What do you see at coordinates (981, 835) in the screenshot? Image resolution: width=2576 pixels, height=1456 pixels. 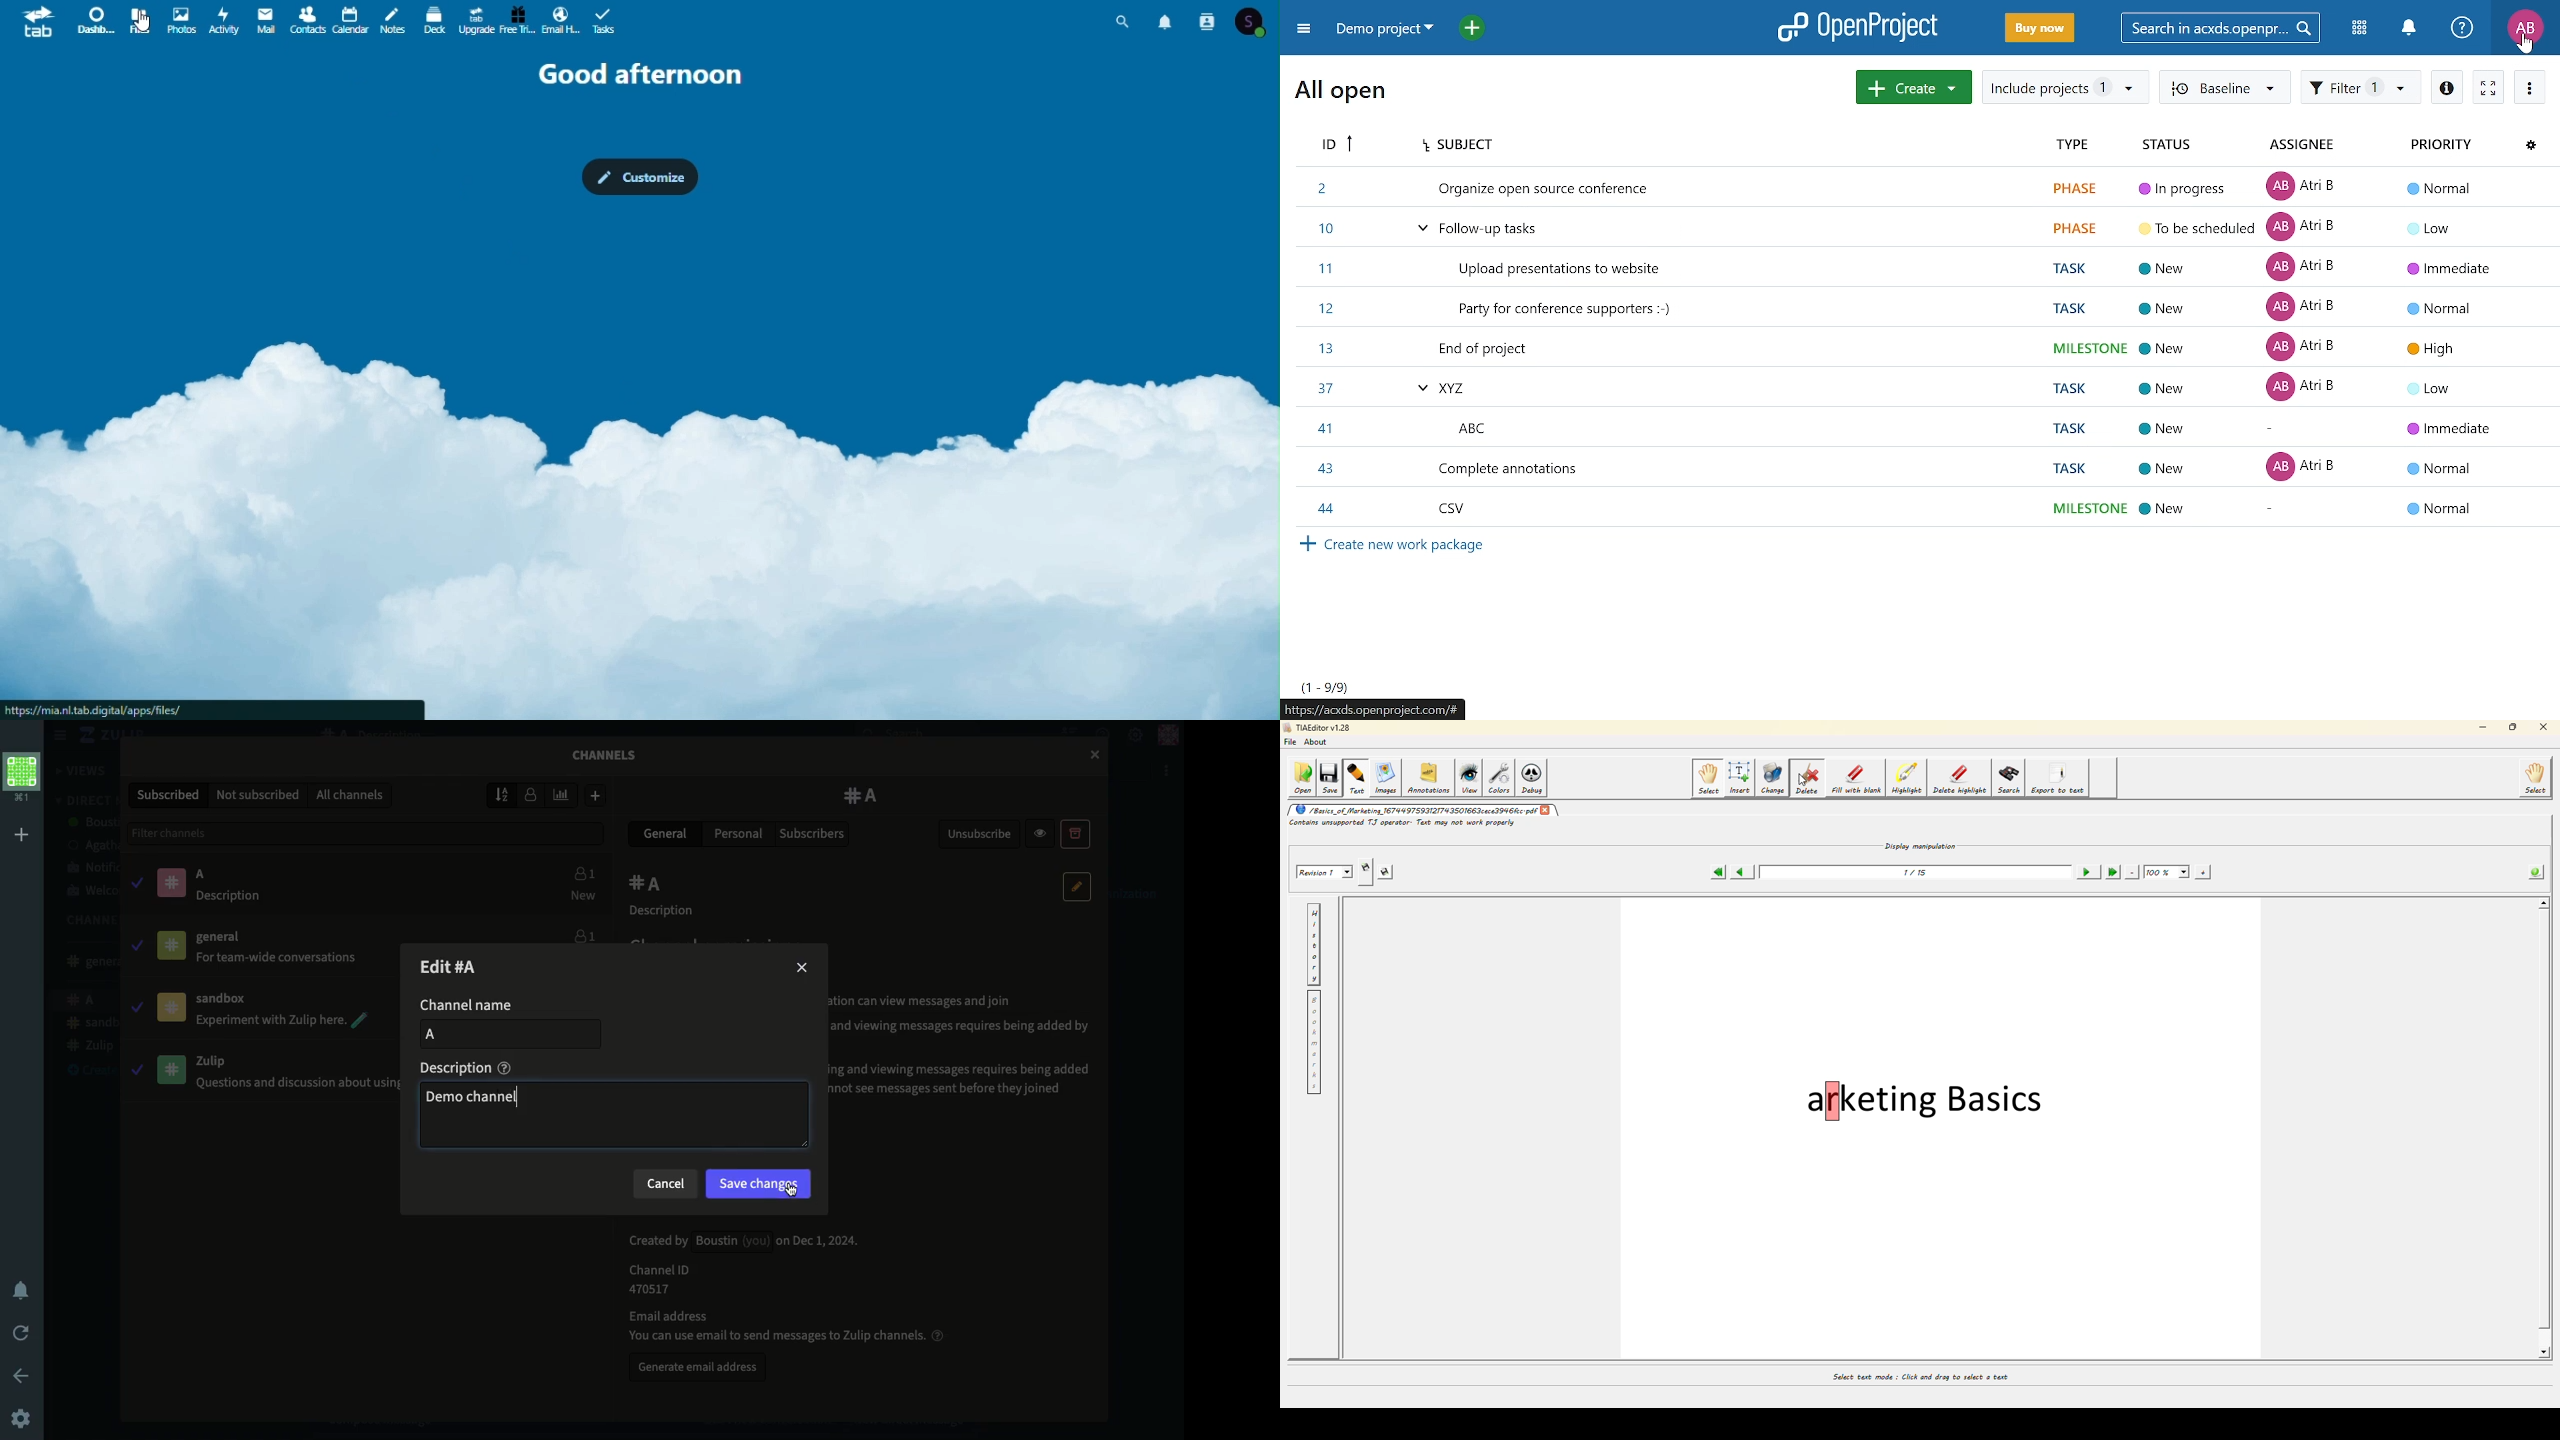 I see `Unsubscribe ` at bounding box center [981, 835].